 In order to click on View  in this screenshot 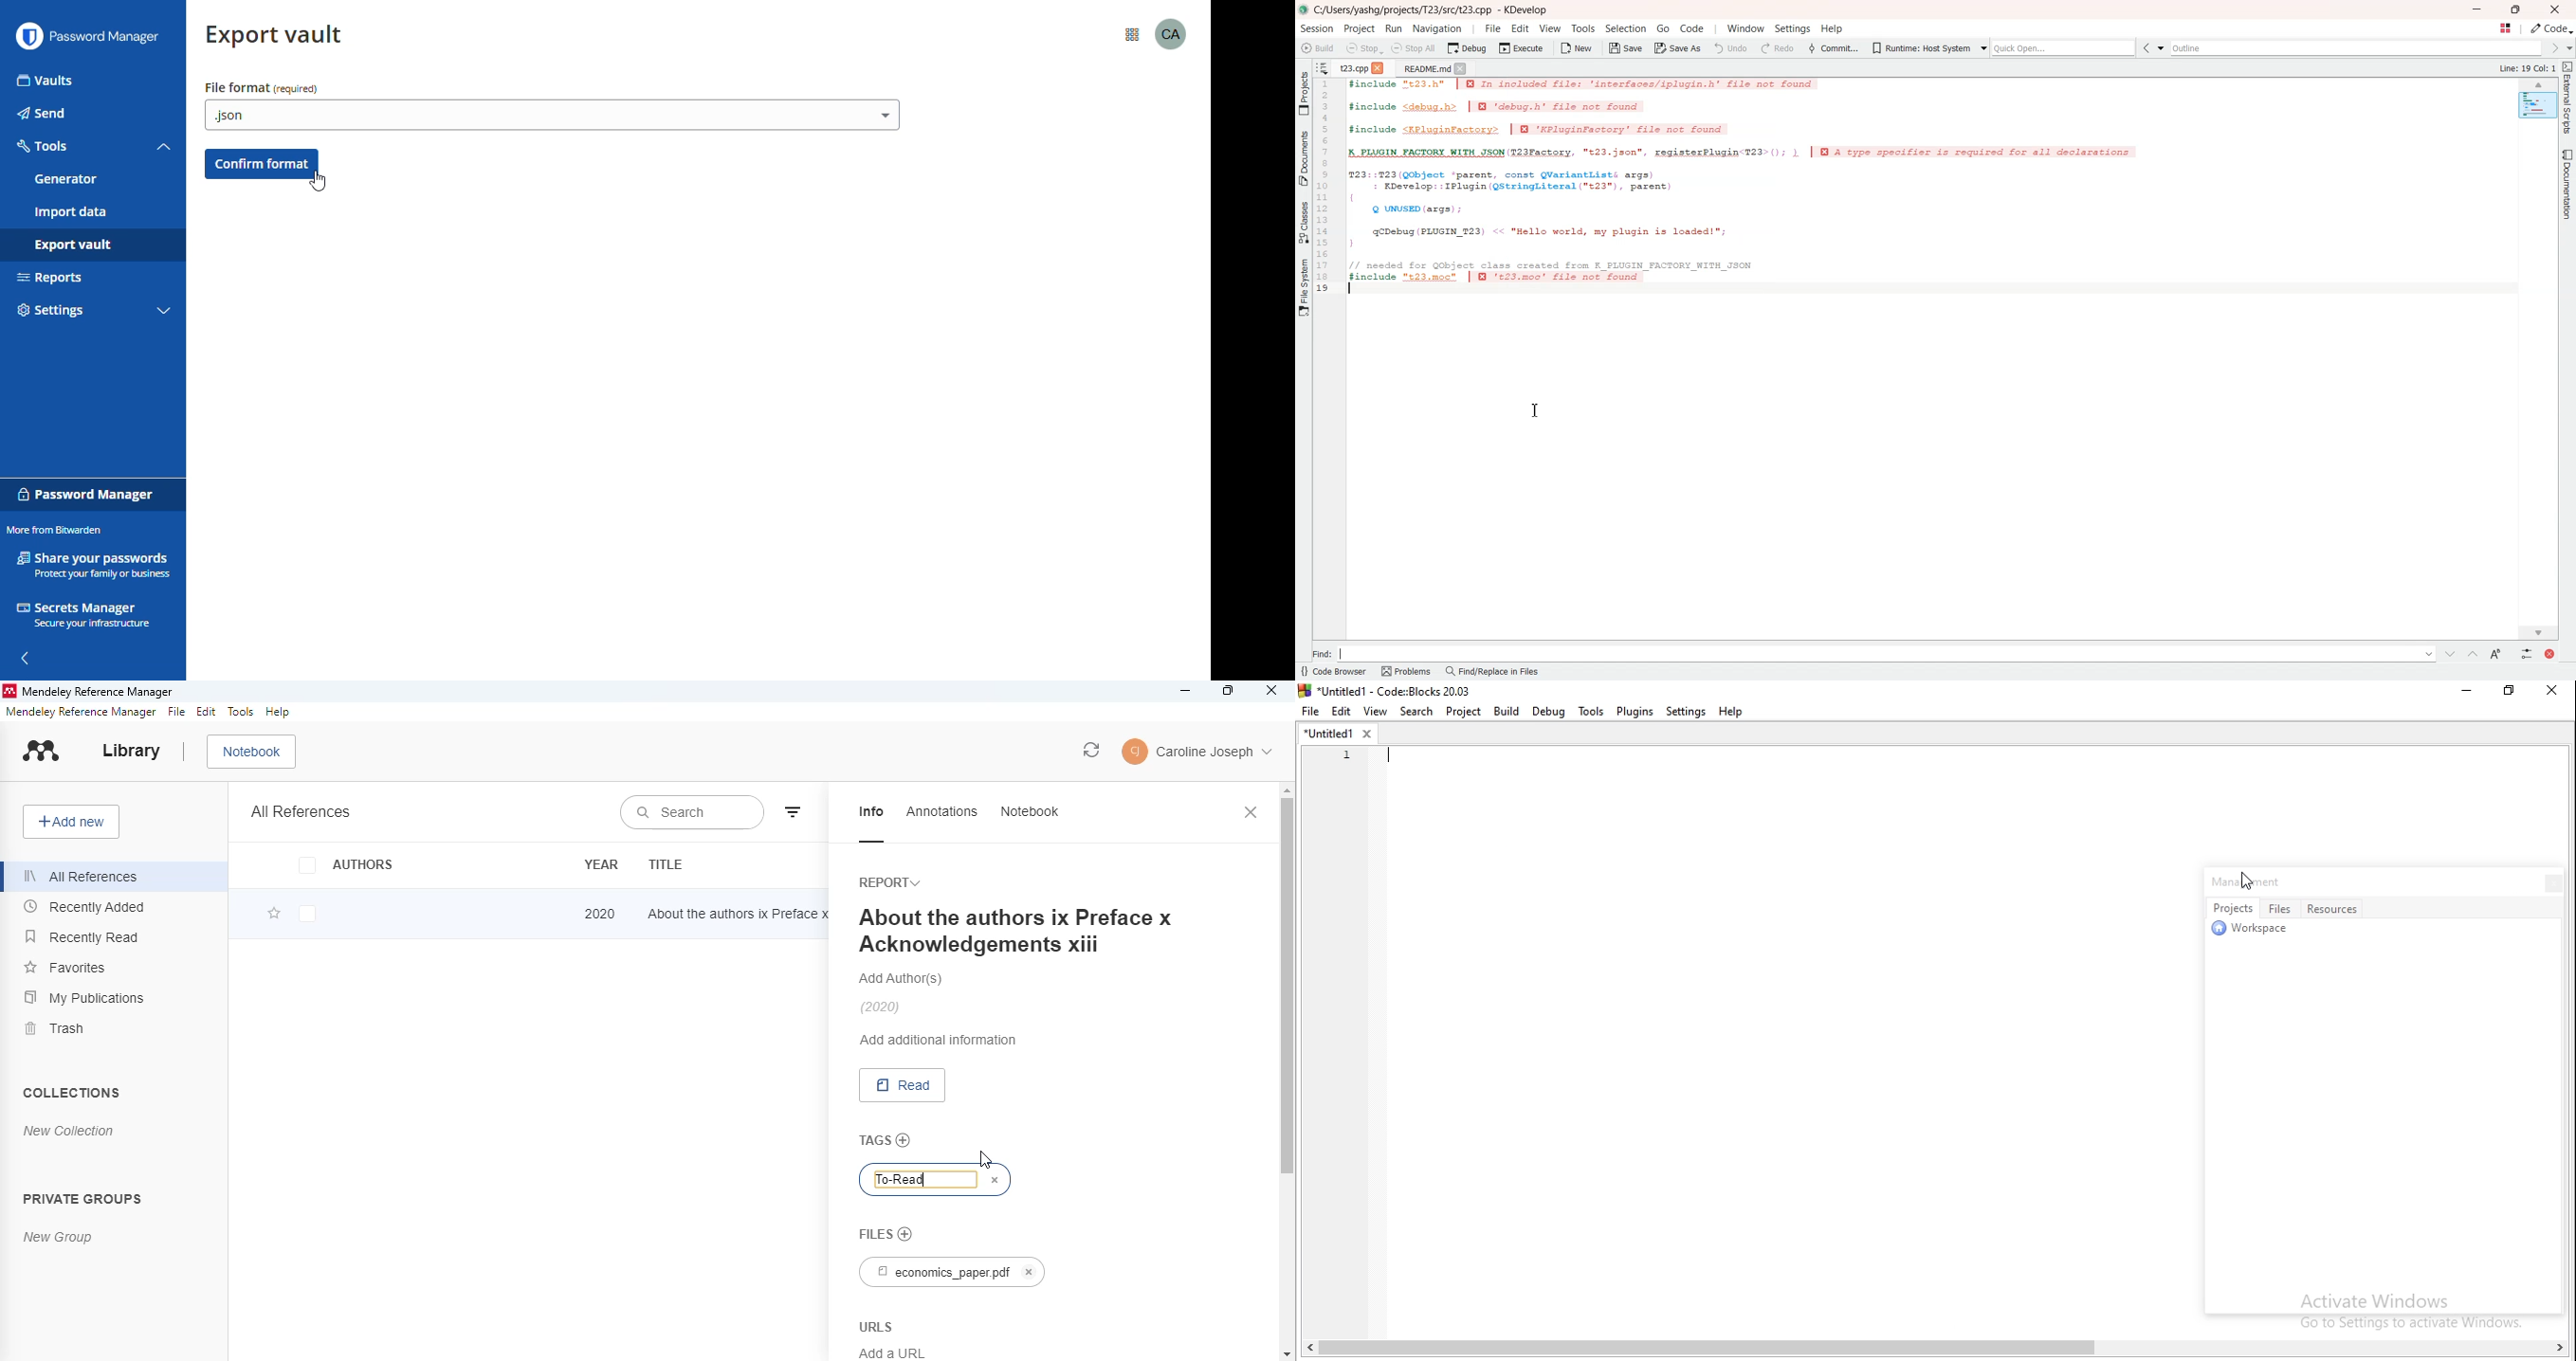, I will do `click(1378, 710)`.